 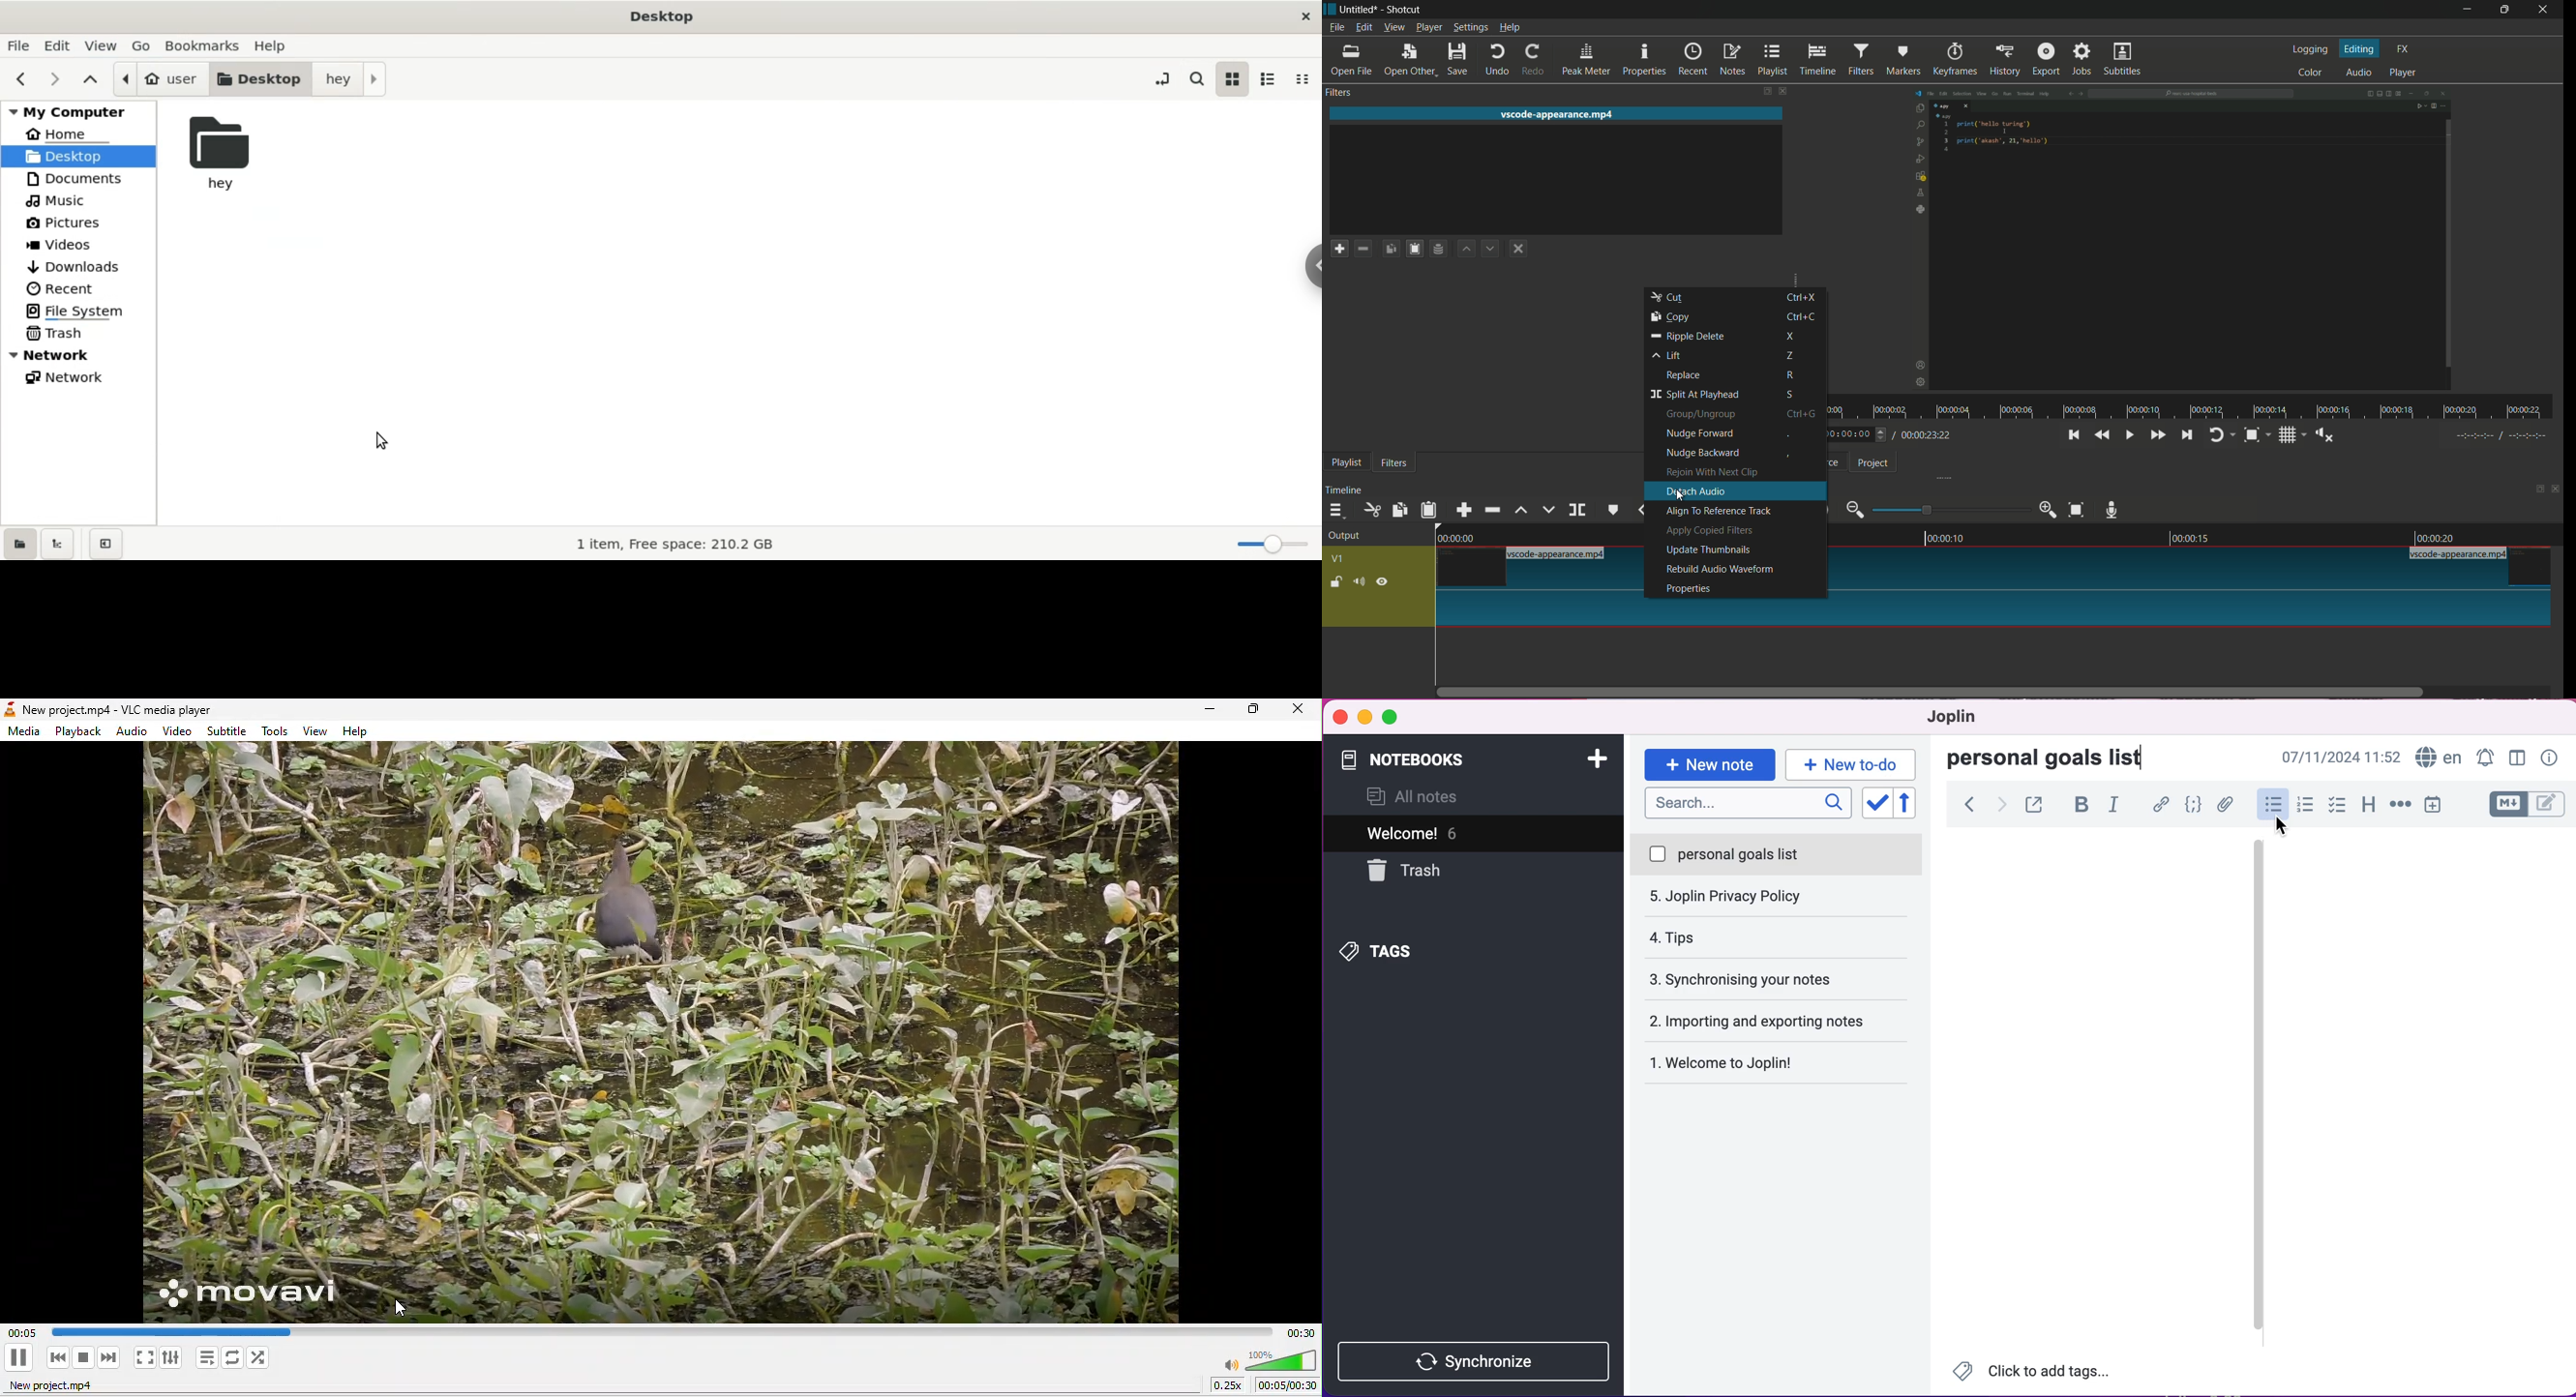 I want to click on numbered lists, so click(x=2305, y=807).